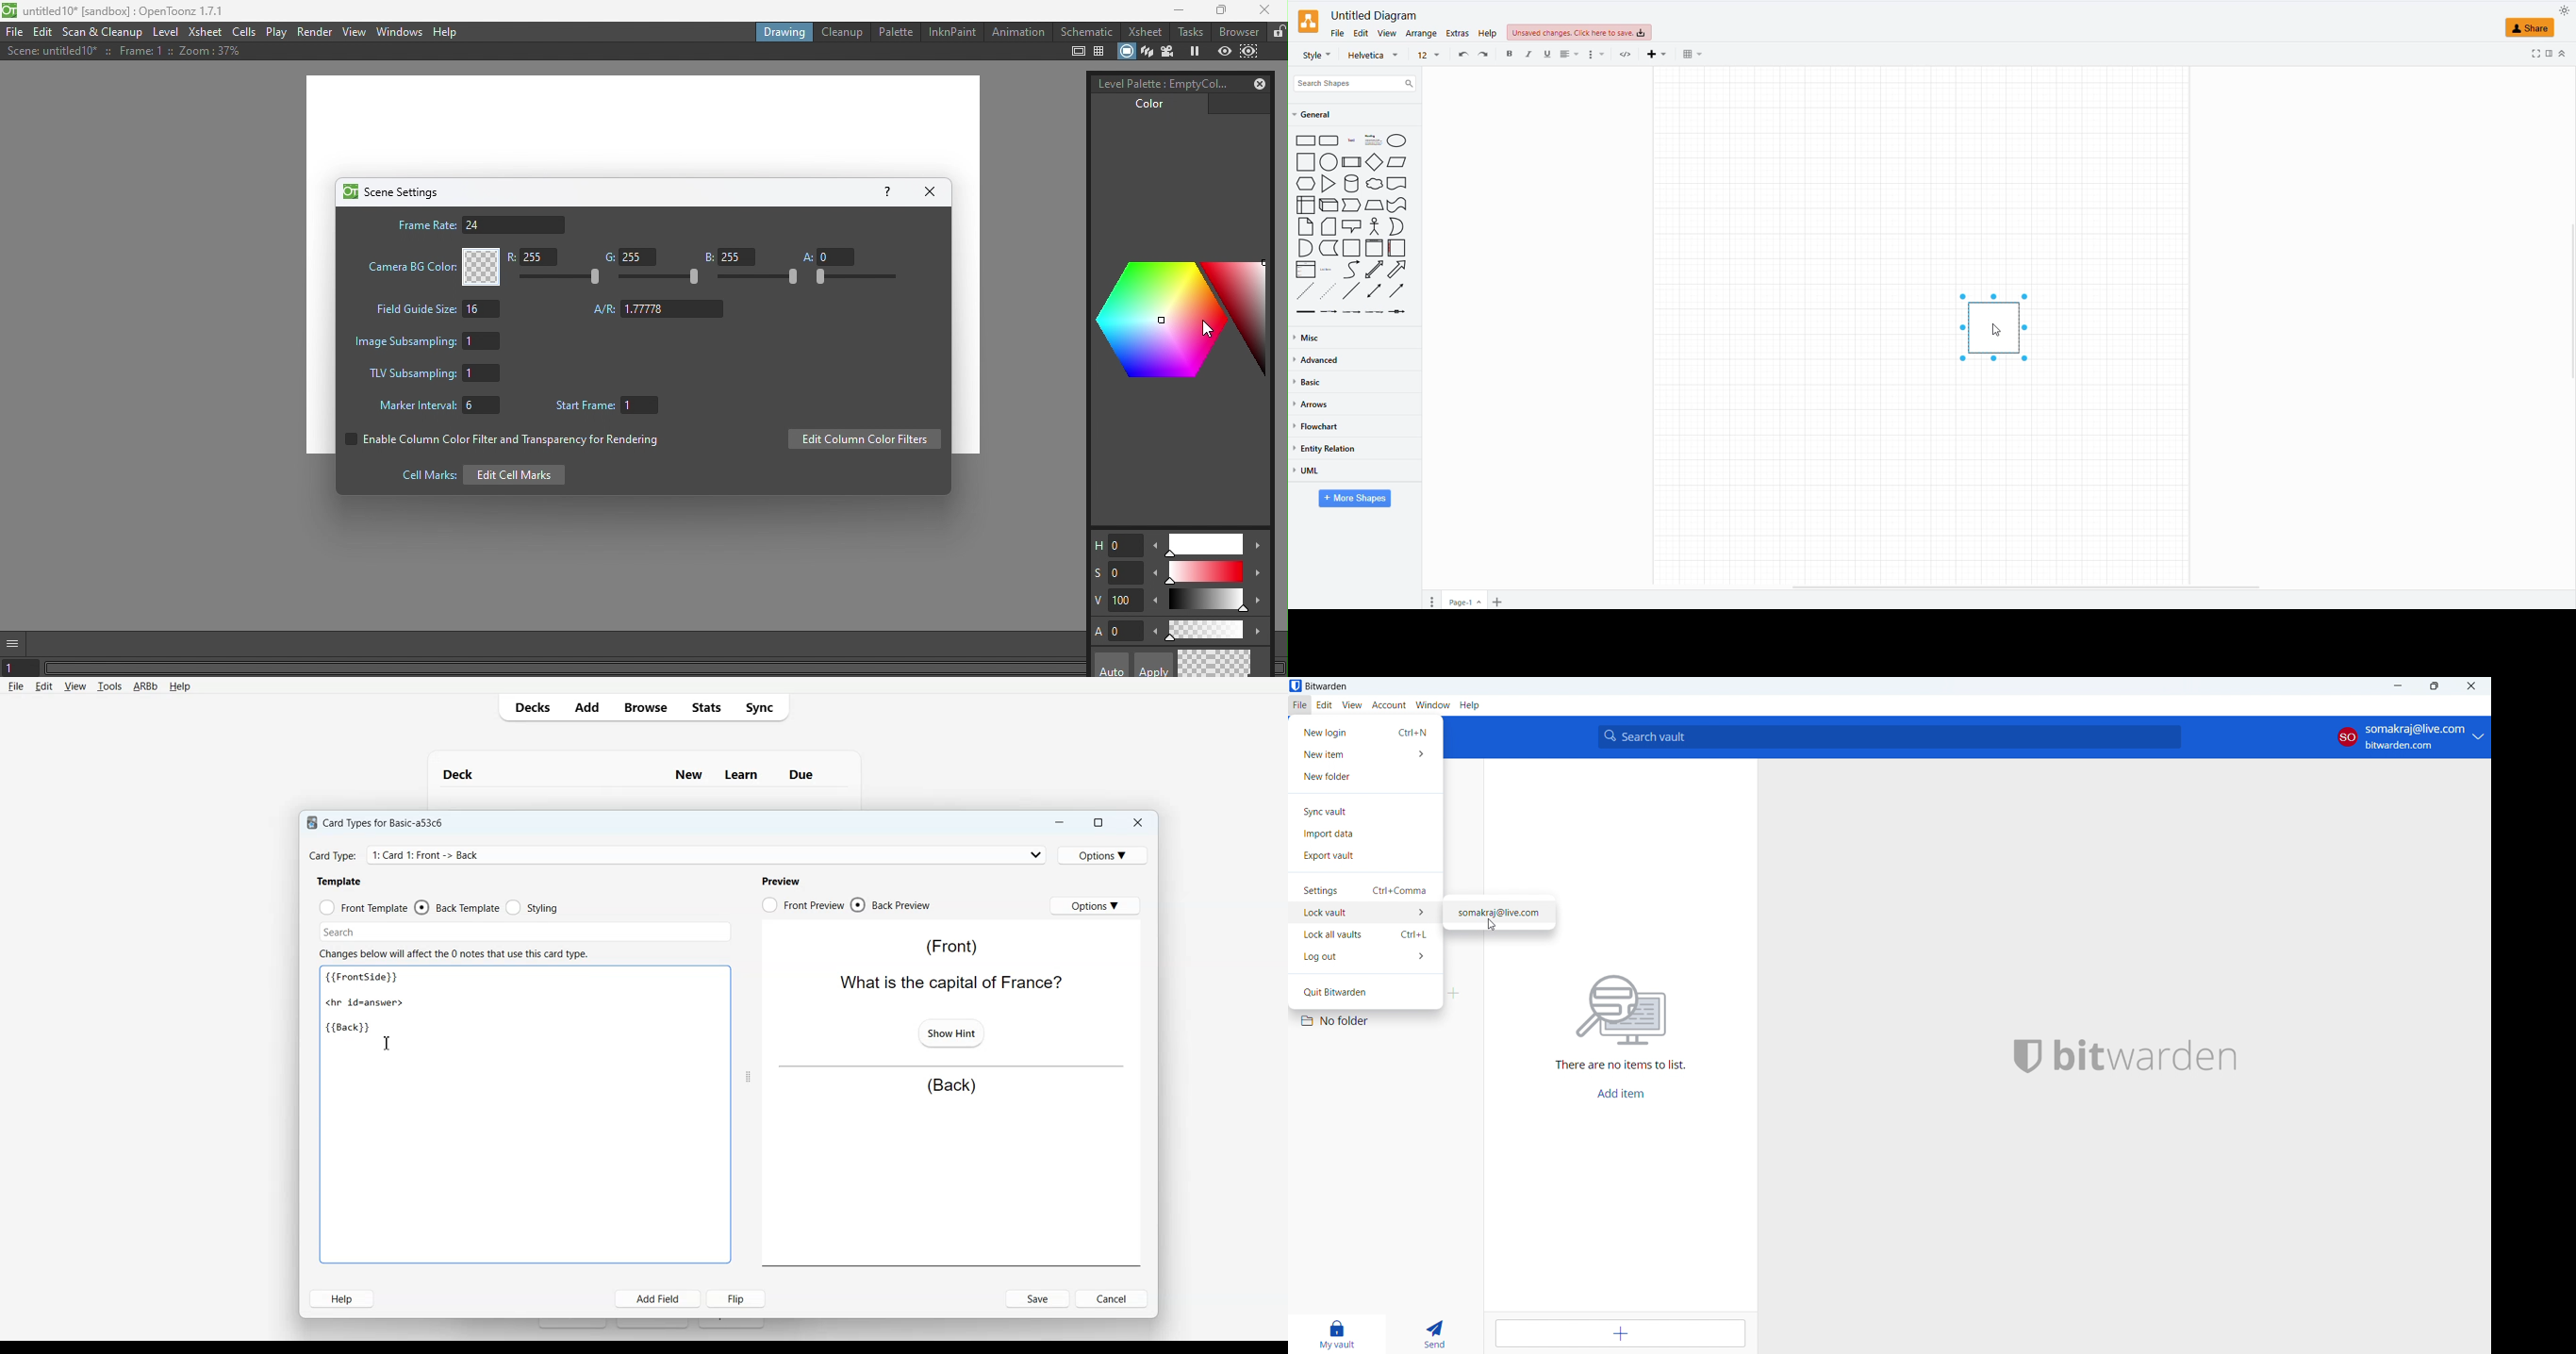  What do you see at coordinates (1318, 116) in the screenshot?
I see `general` at bounding box center [1318, 116].